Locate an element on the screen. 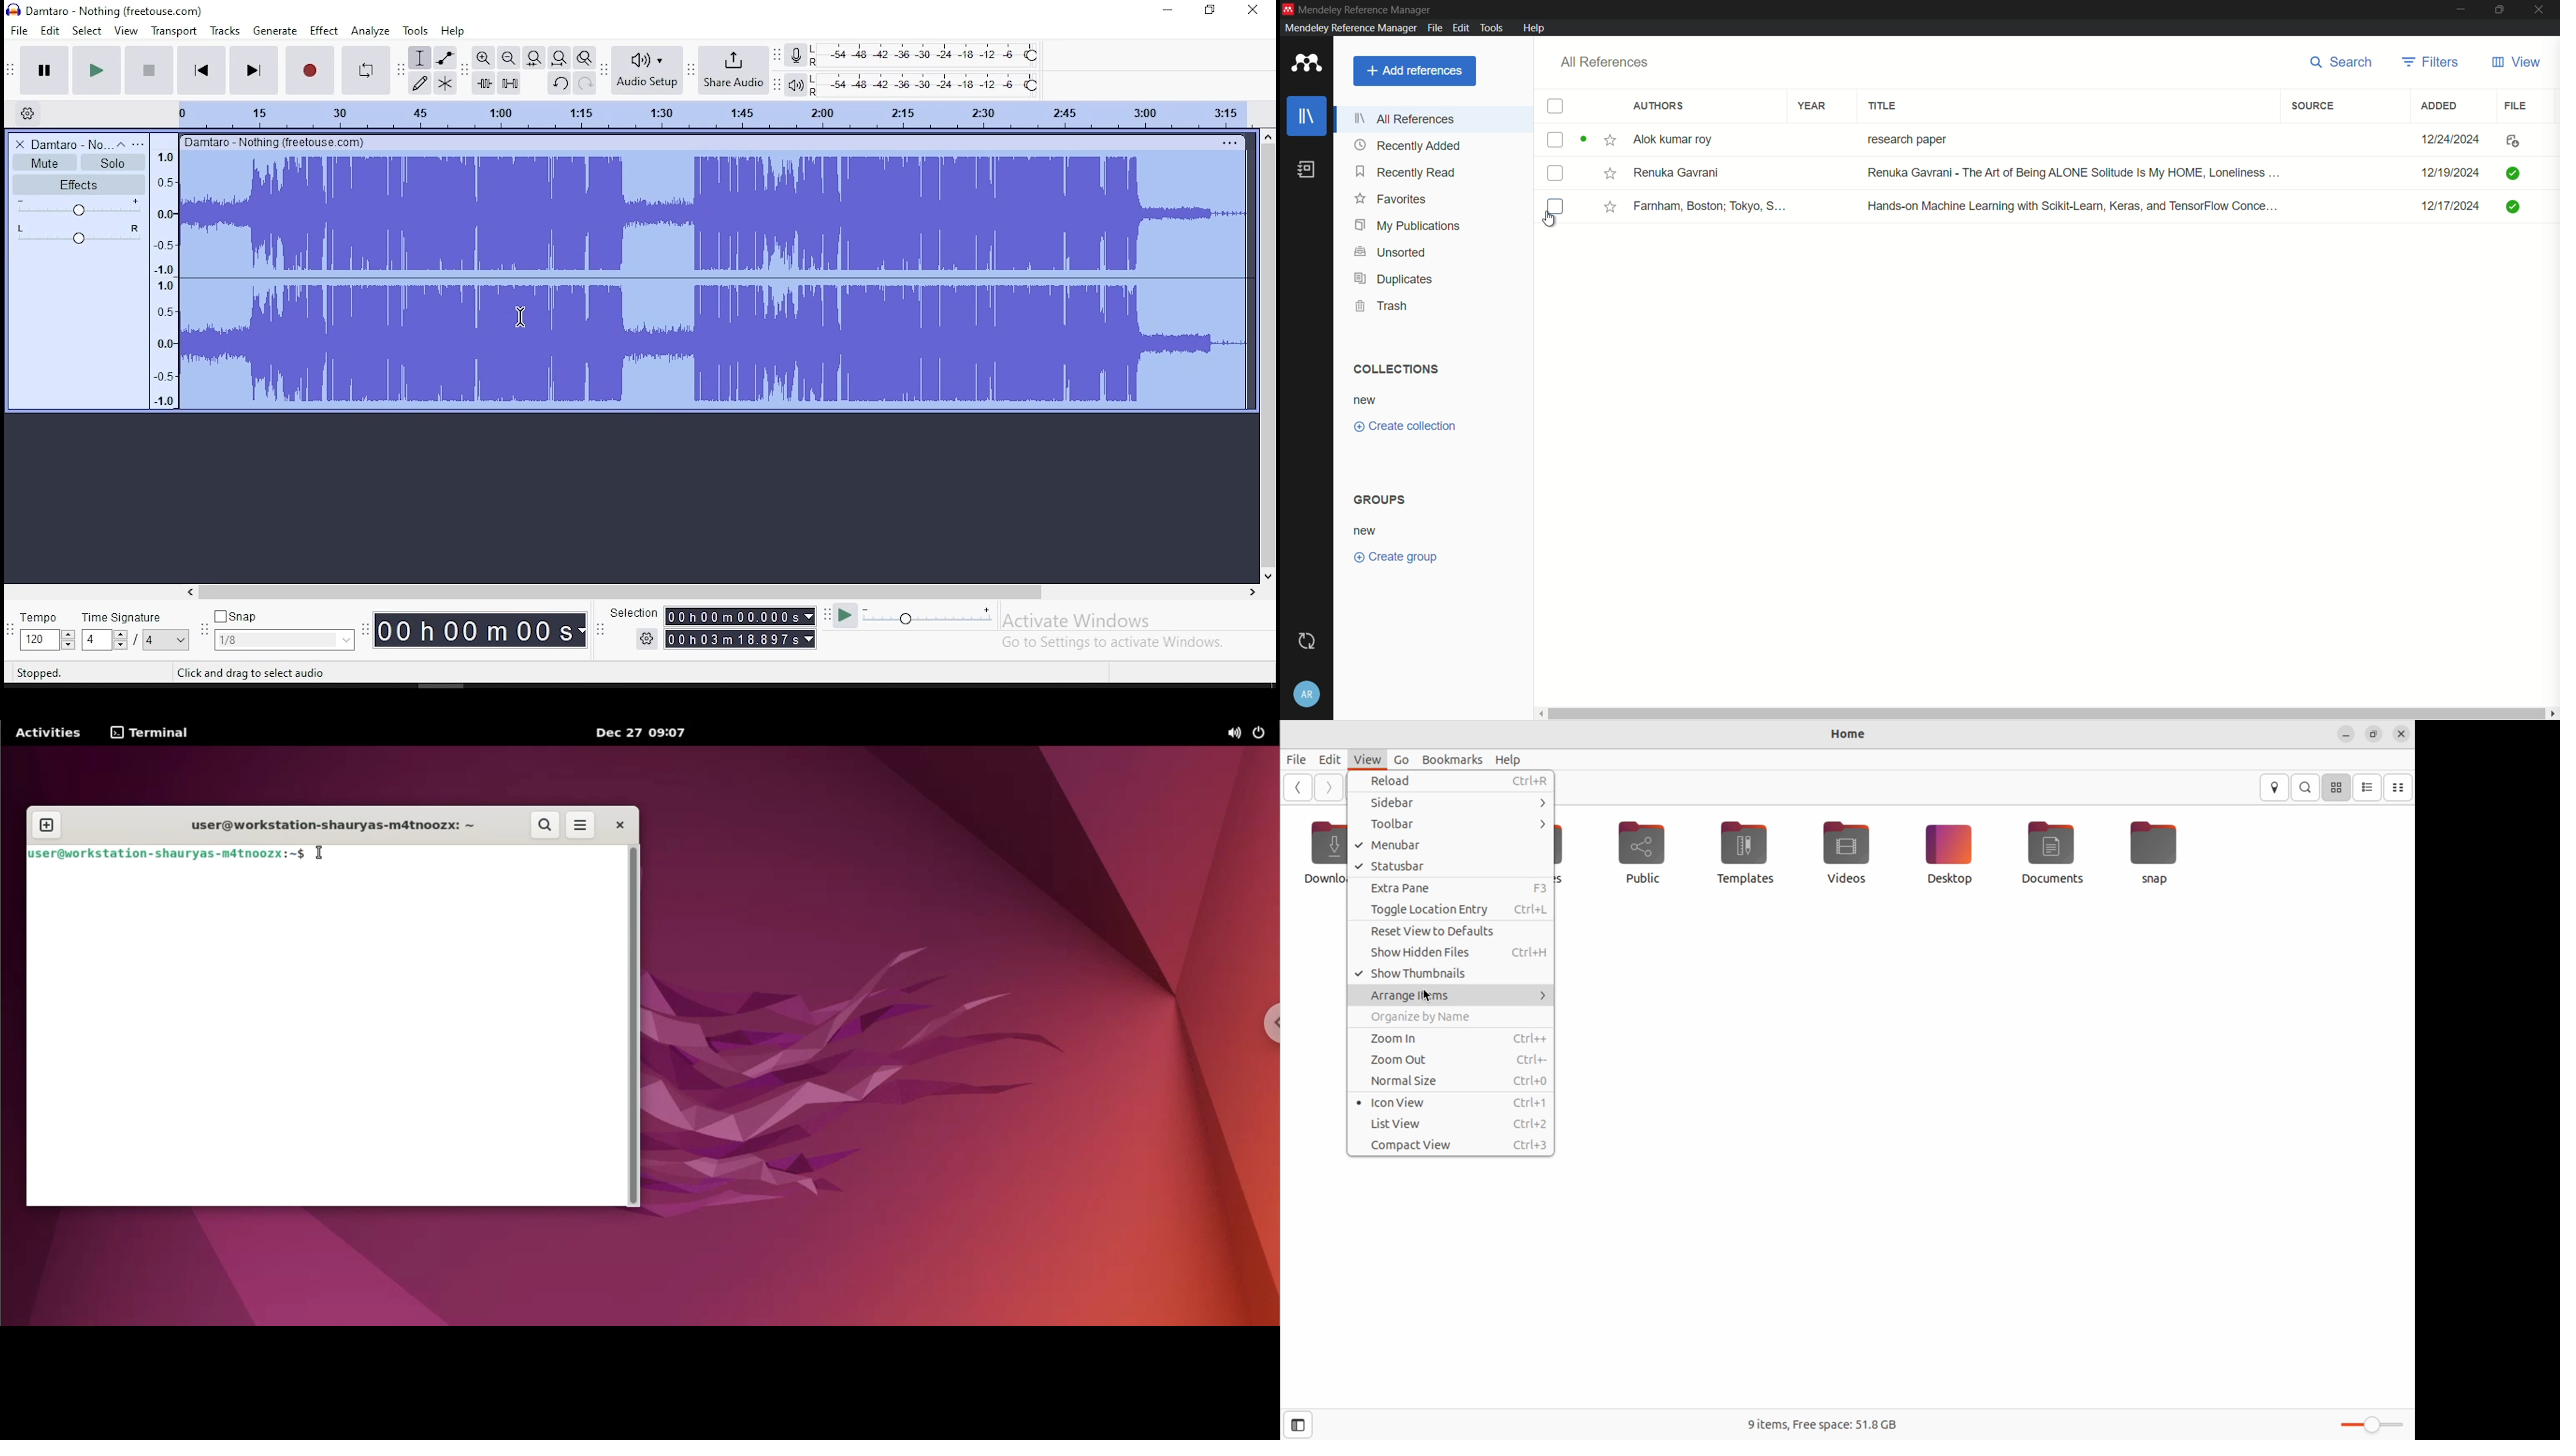 Image resolution: width=2576 pixels, height=1456 pixels. edit menu is located at coordinates (1460, 27).